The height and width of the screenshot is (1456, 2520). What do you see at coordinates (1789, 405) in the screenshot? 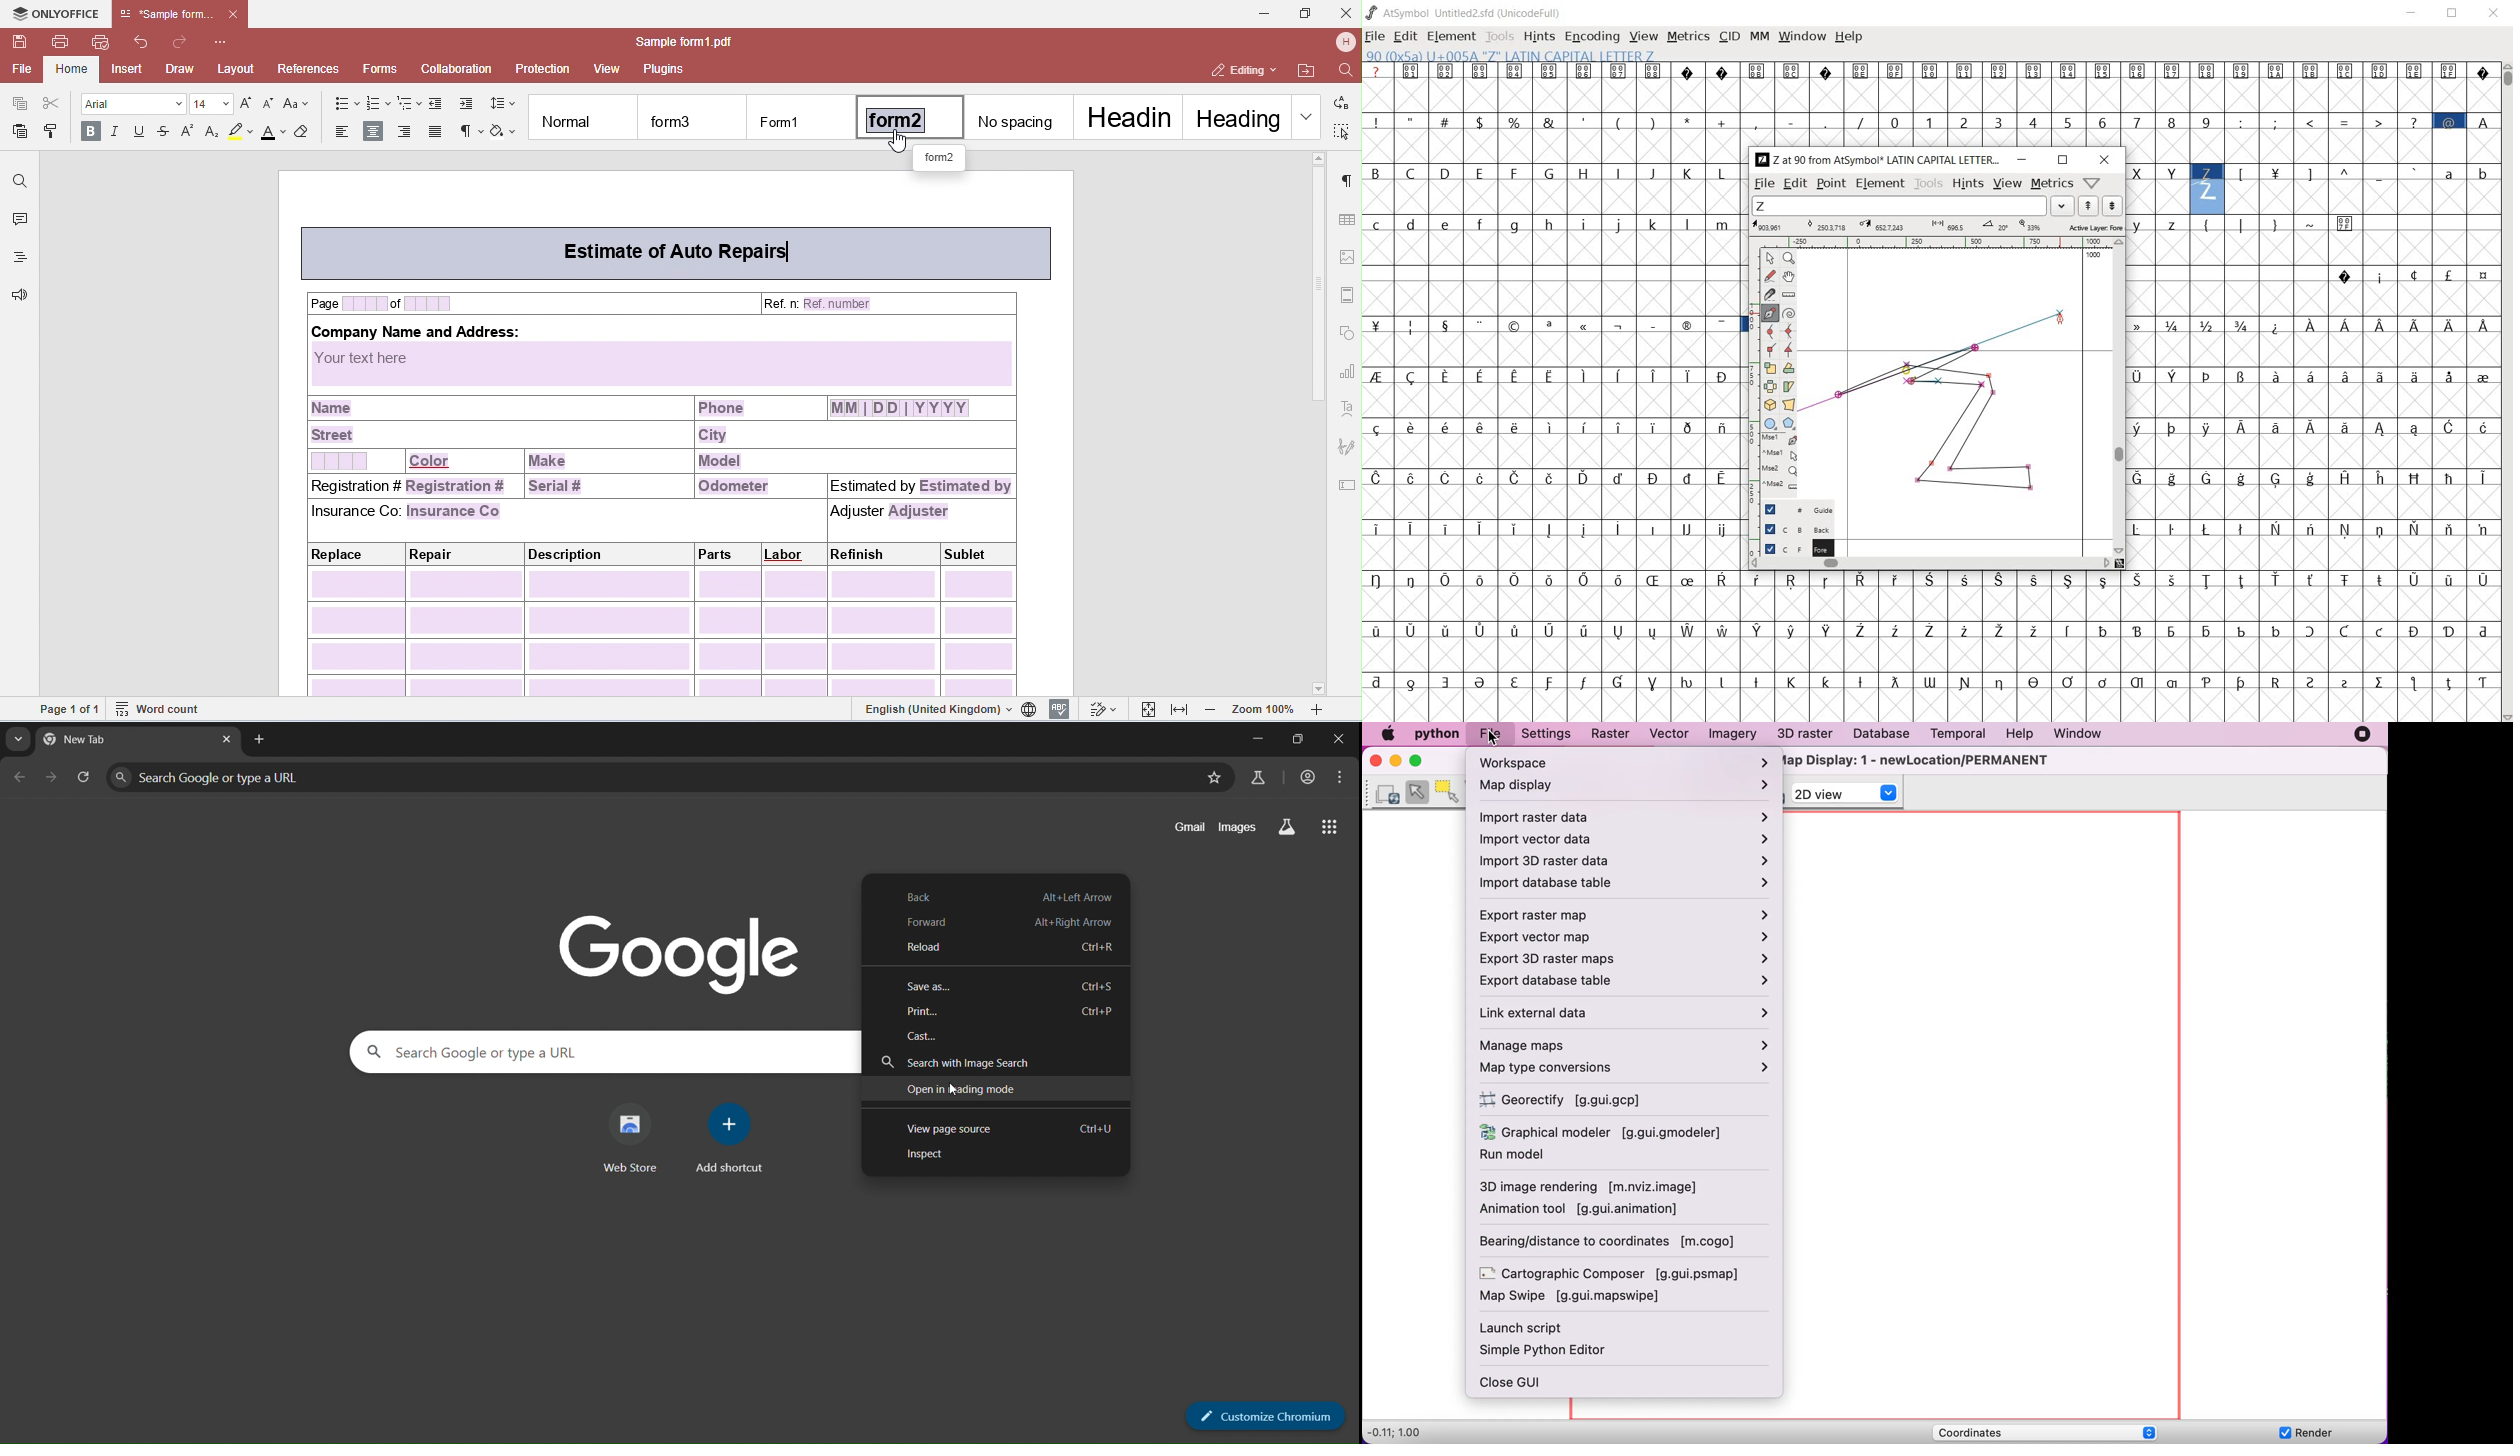
I see `perform a perspective transformation on the selection` at bounding box center [1789, 405].